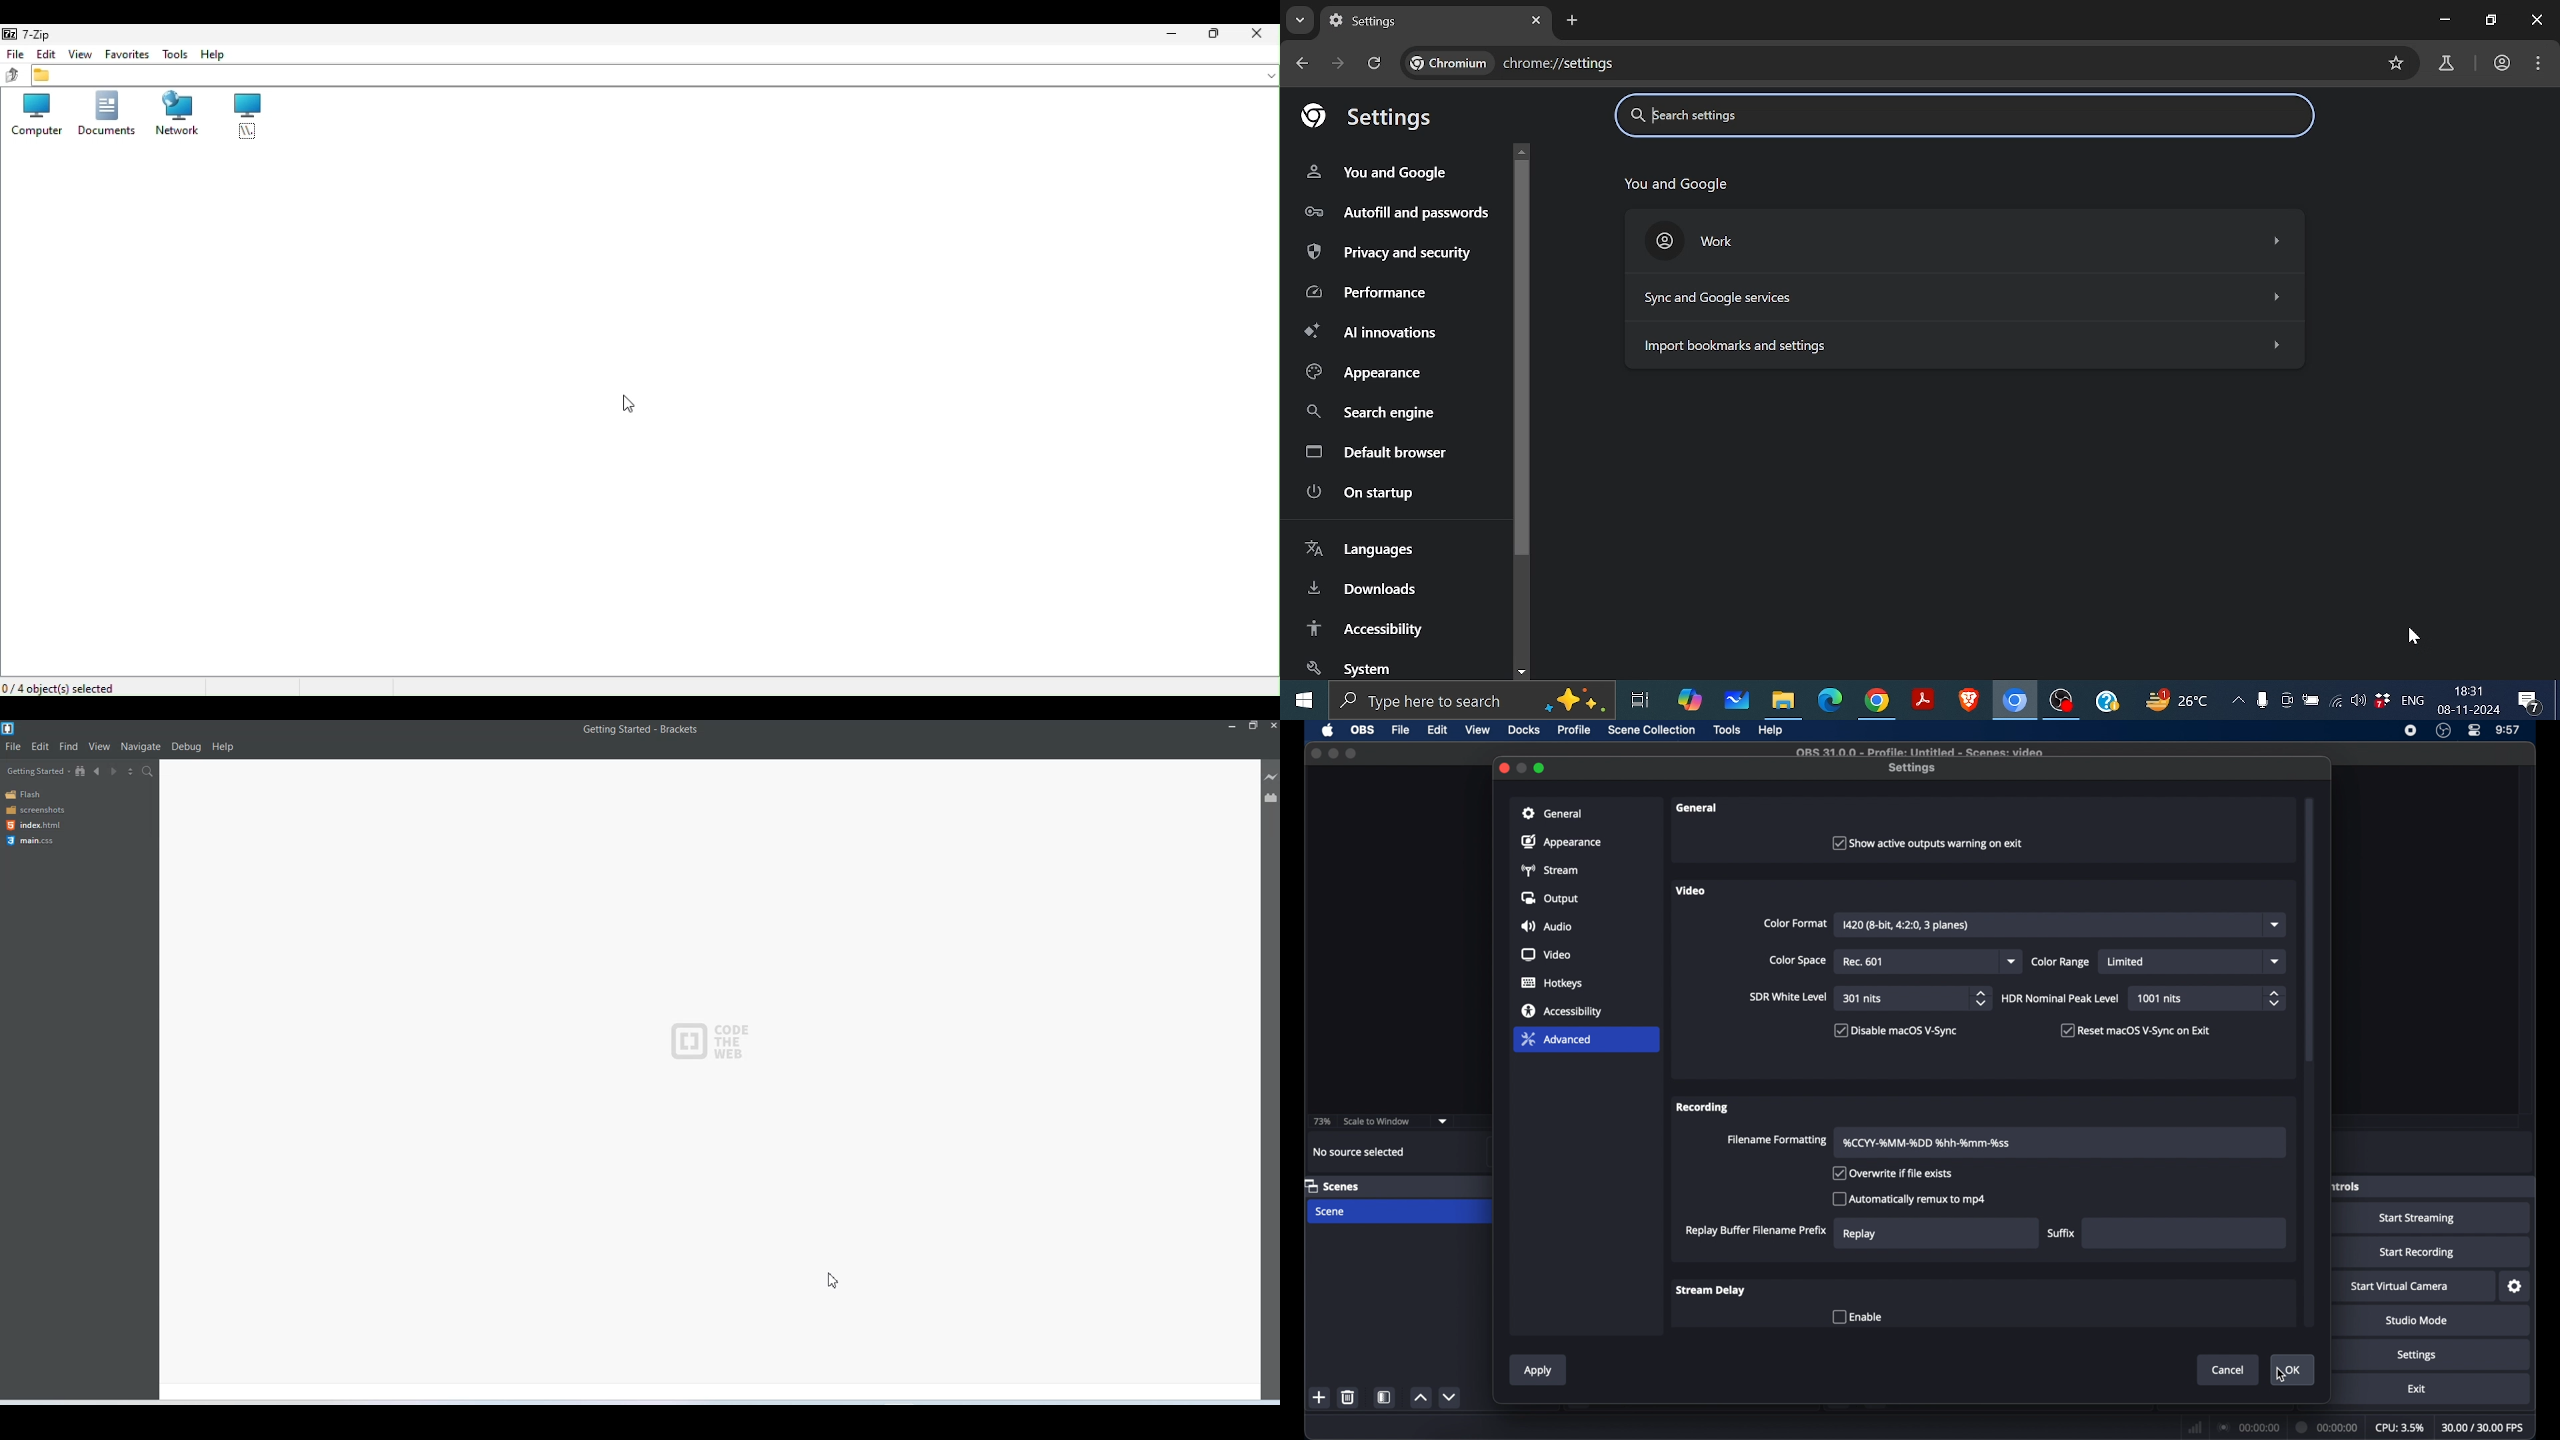 The width and height of the screenshot is (2576, 1456). Describe the element at coordinates (1857, 1317) in the screenshot. I see `checkbox` at that location.